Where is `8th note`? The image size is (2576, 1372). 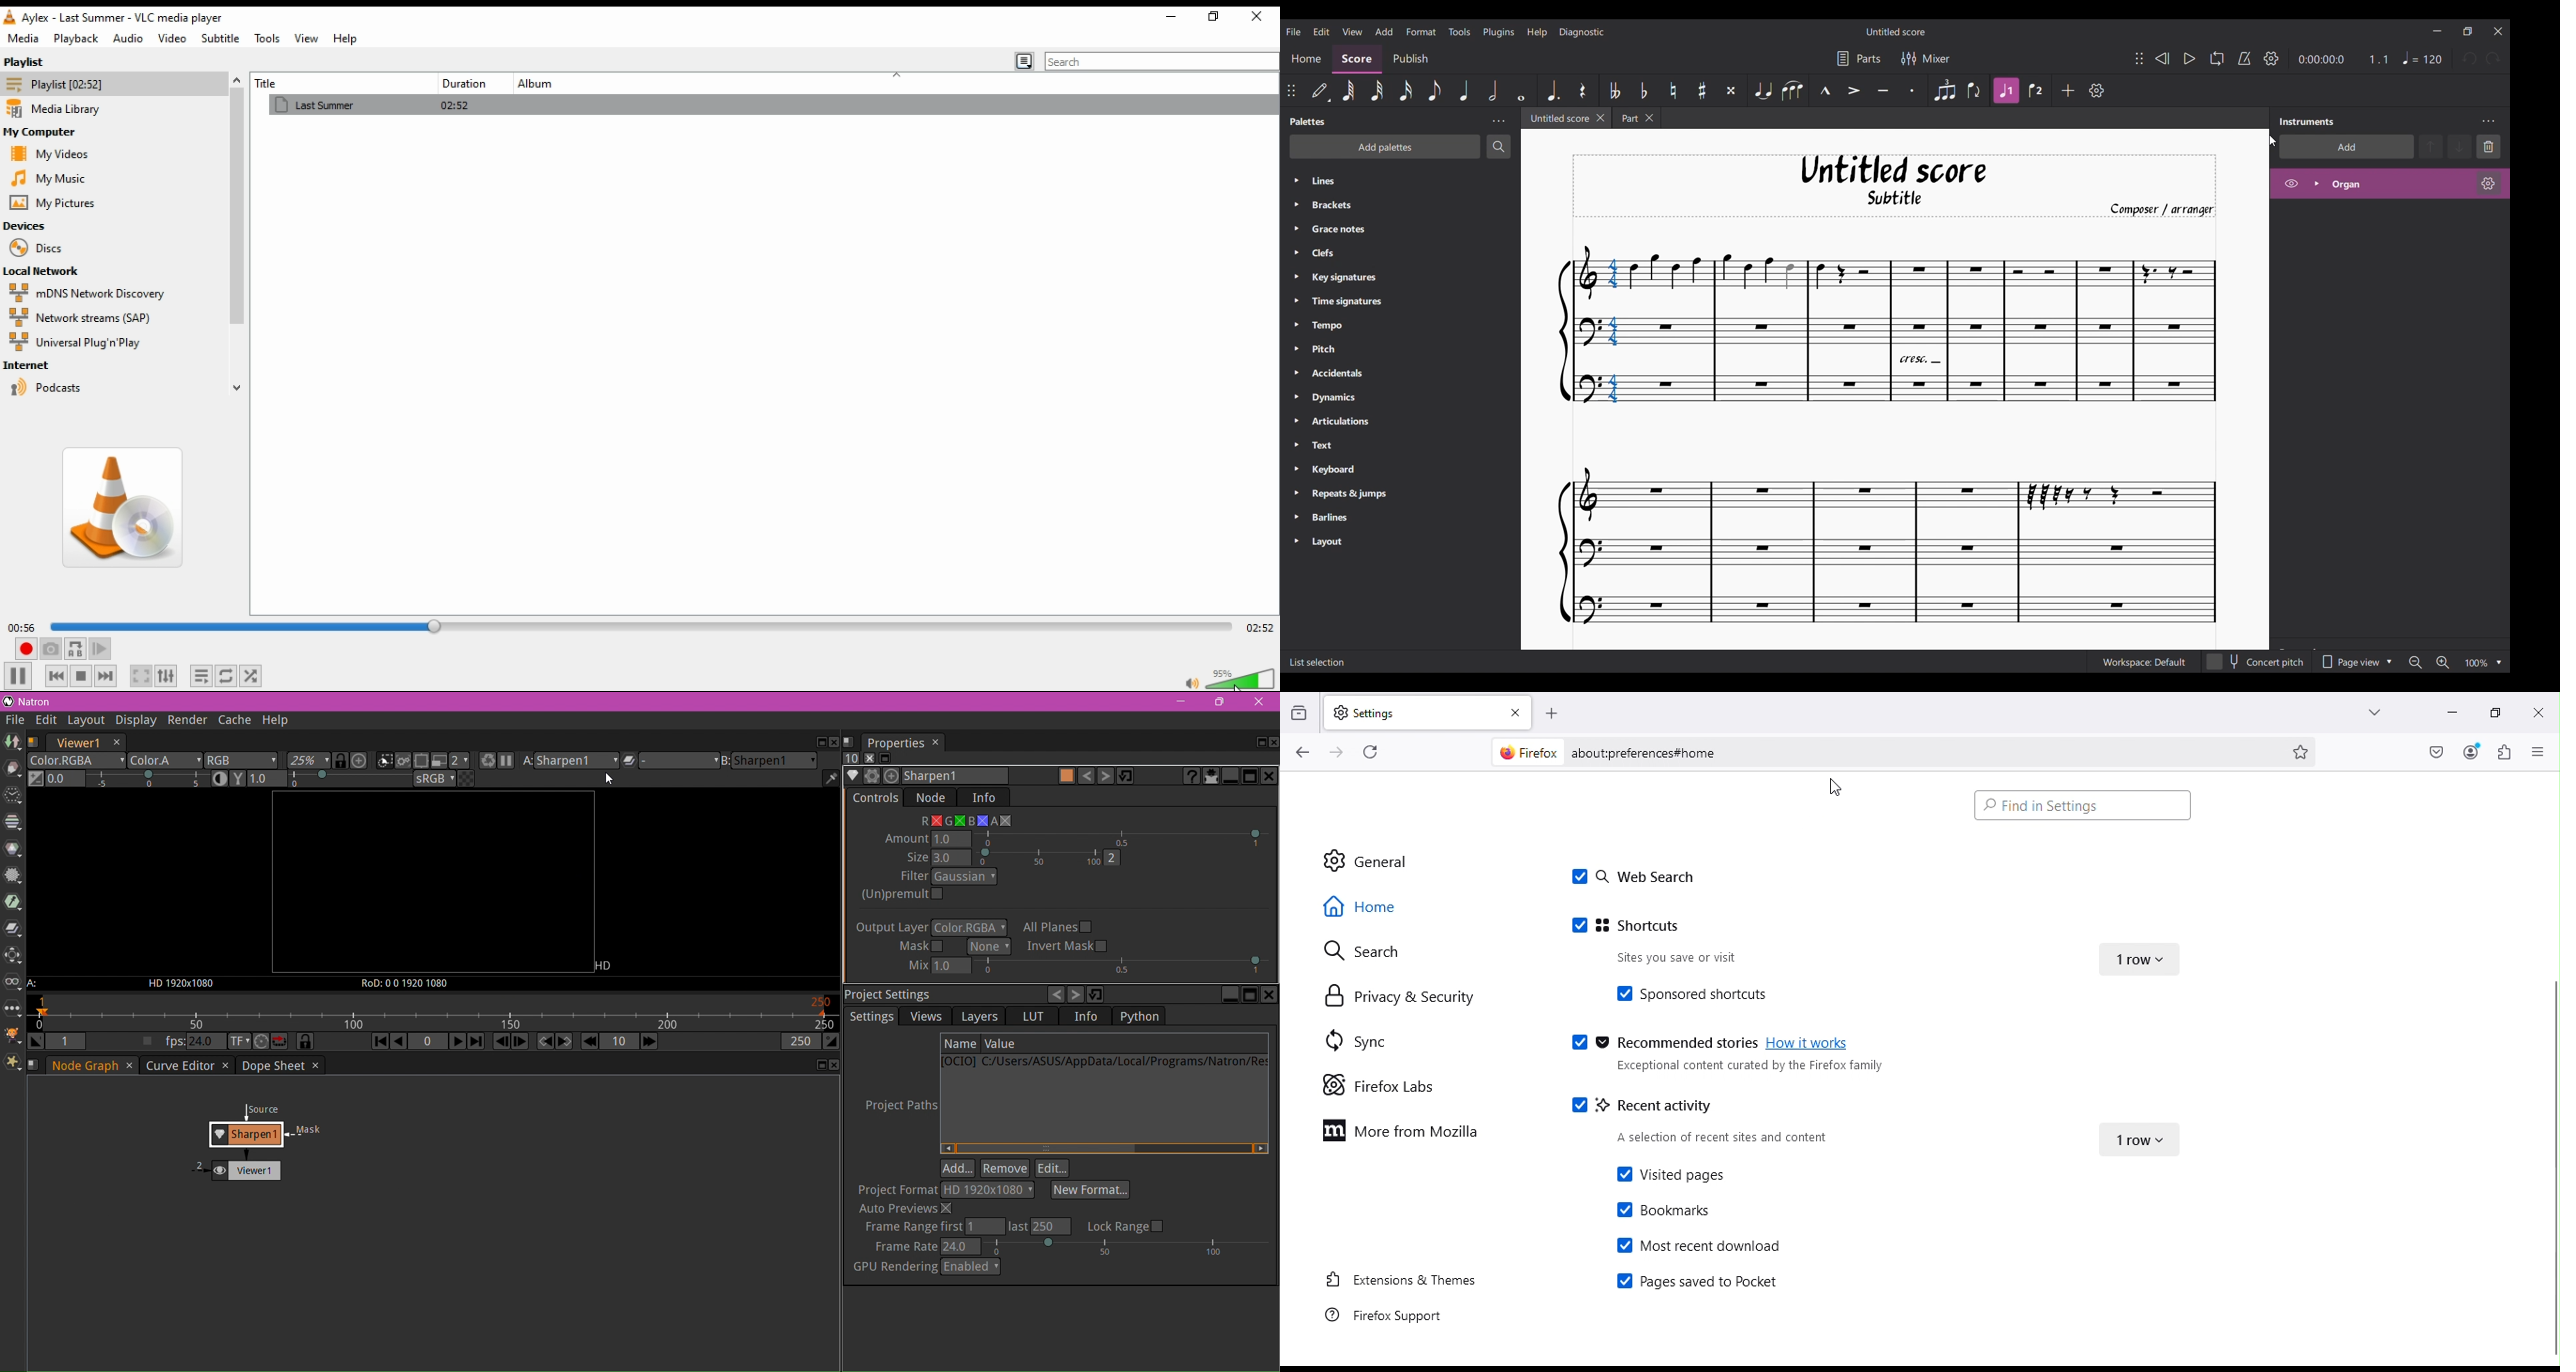
8th note is located at coordinates (1434, 91).